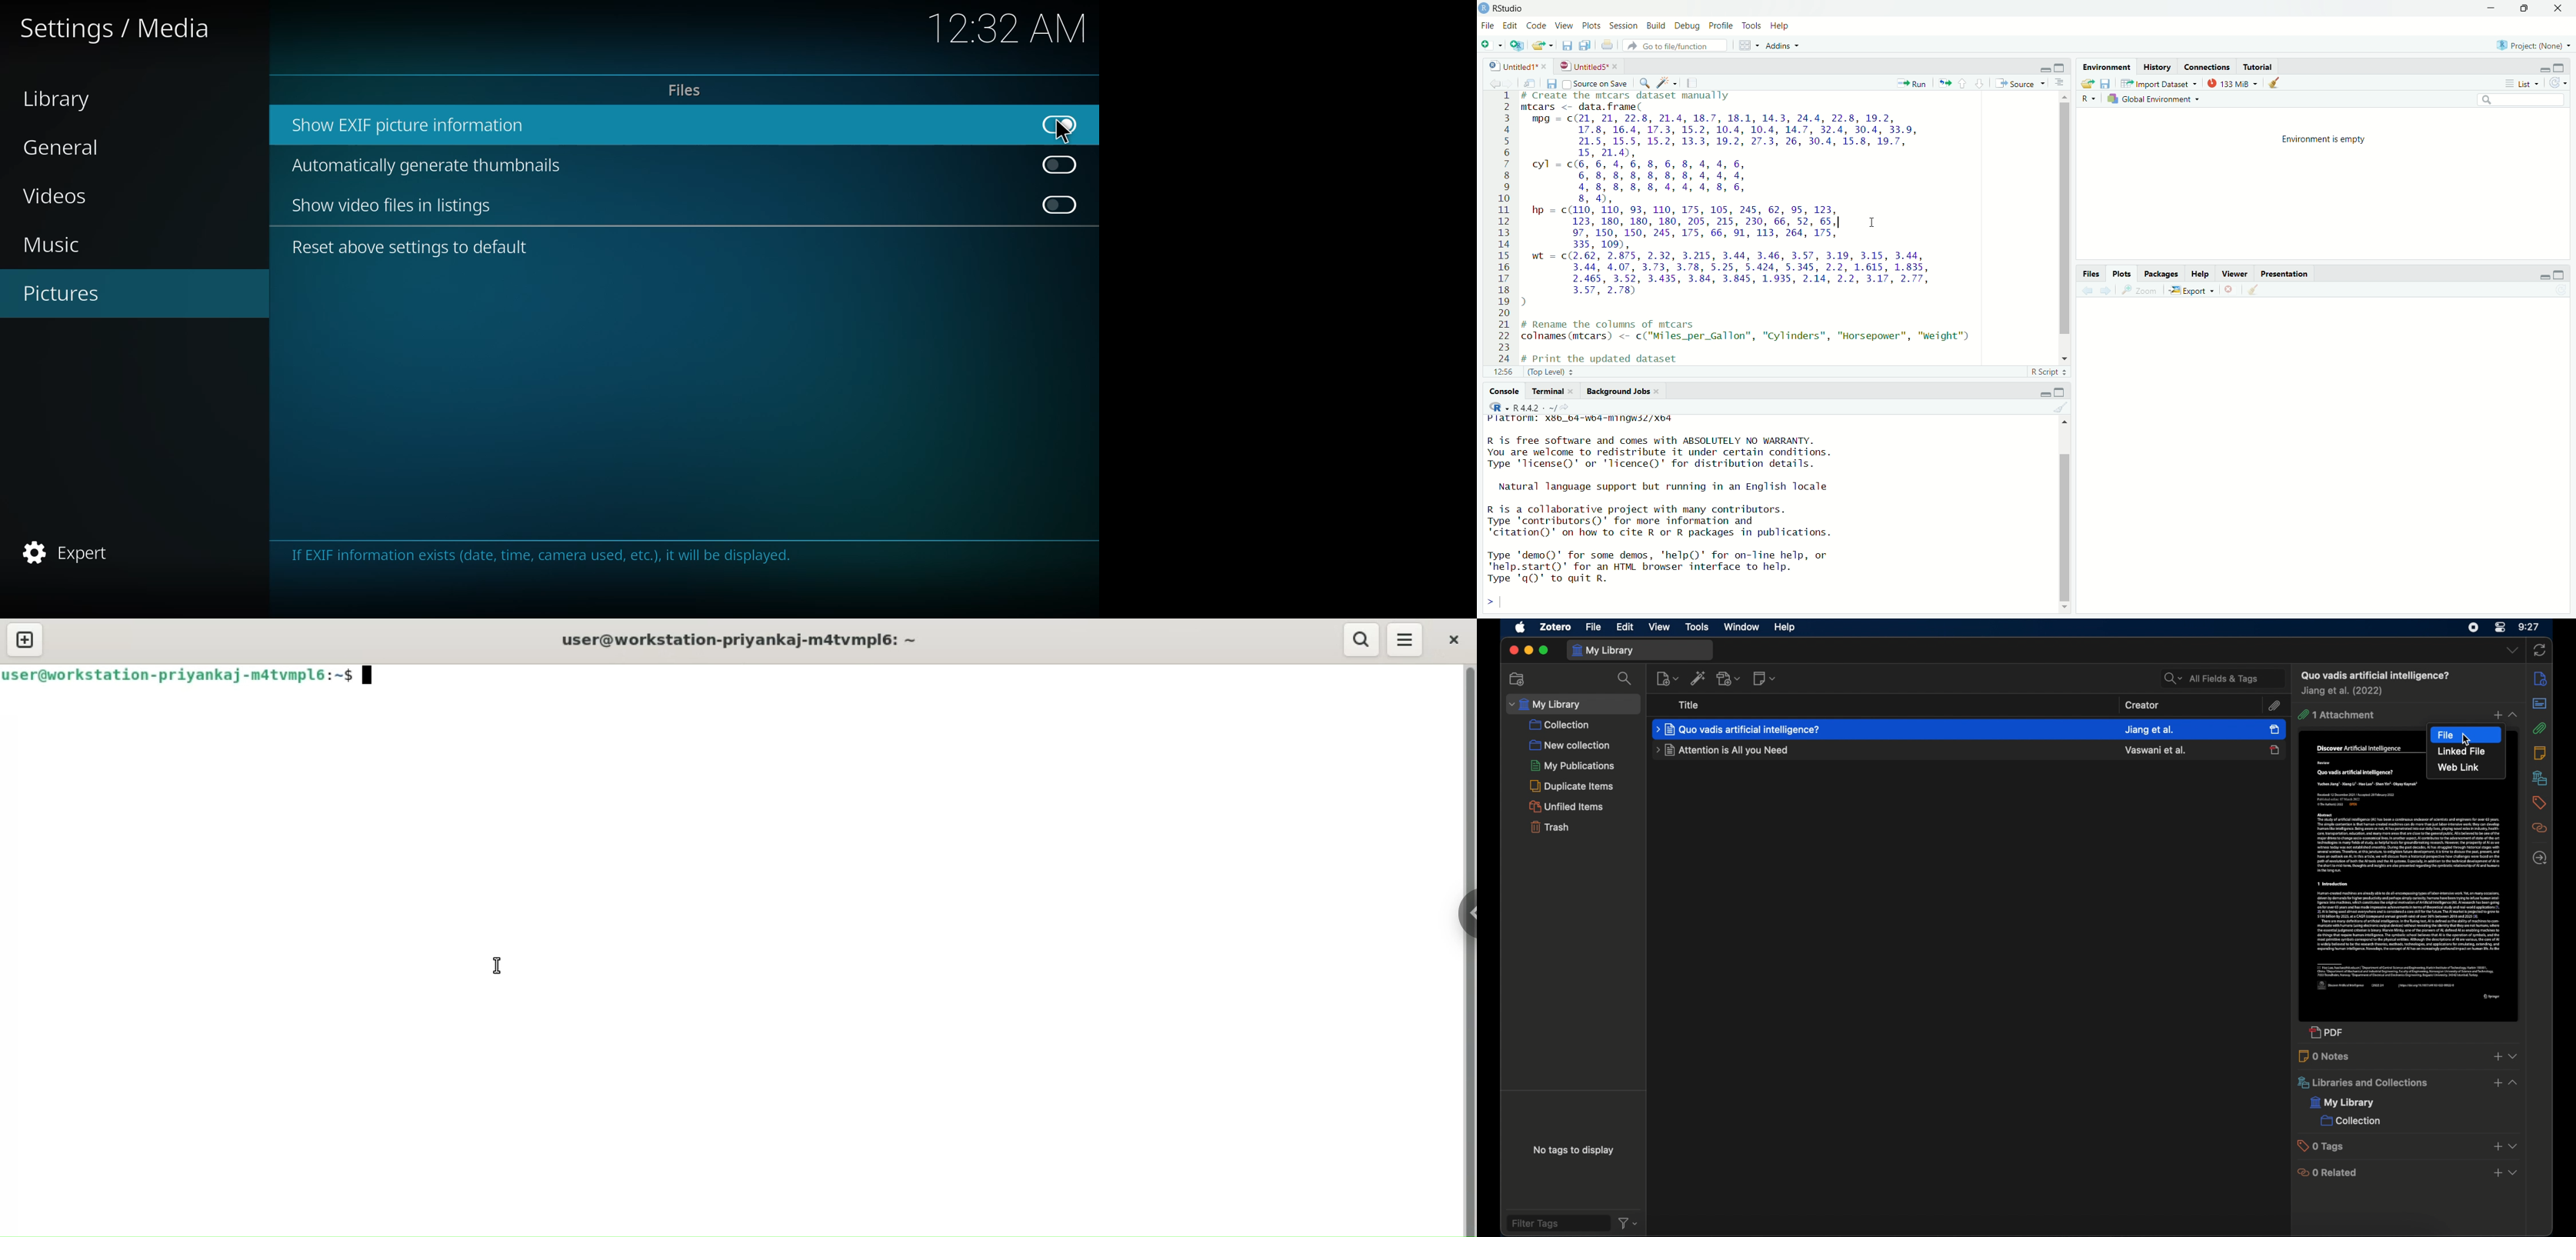 This screenshot has height=1260, width=2576. Describe the element at coordinates (2230, 291) in the screenshot. I see `close` at that location.